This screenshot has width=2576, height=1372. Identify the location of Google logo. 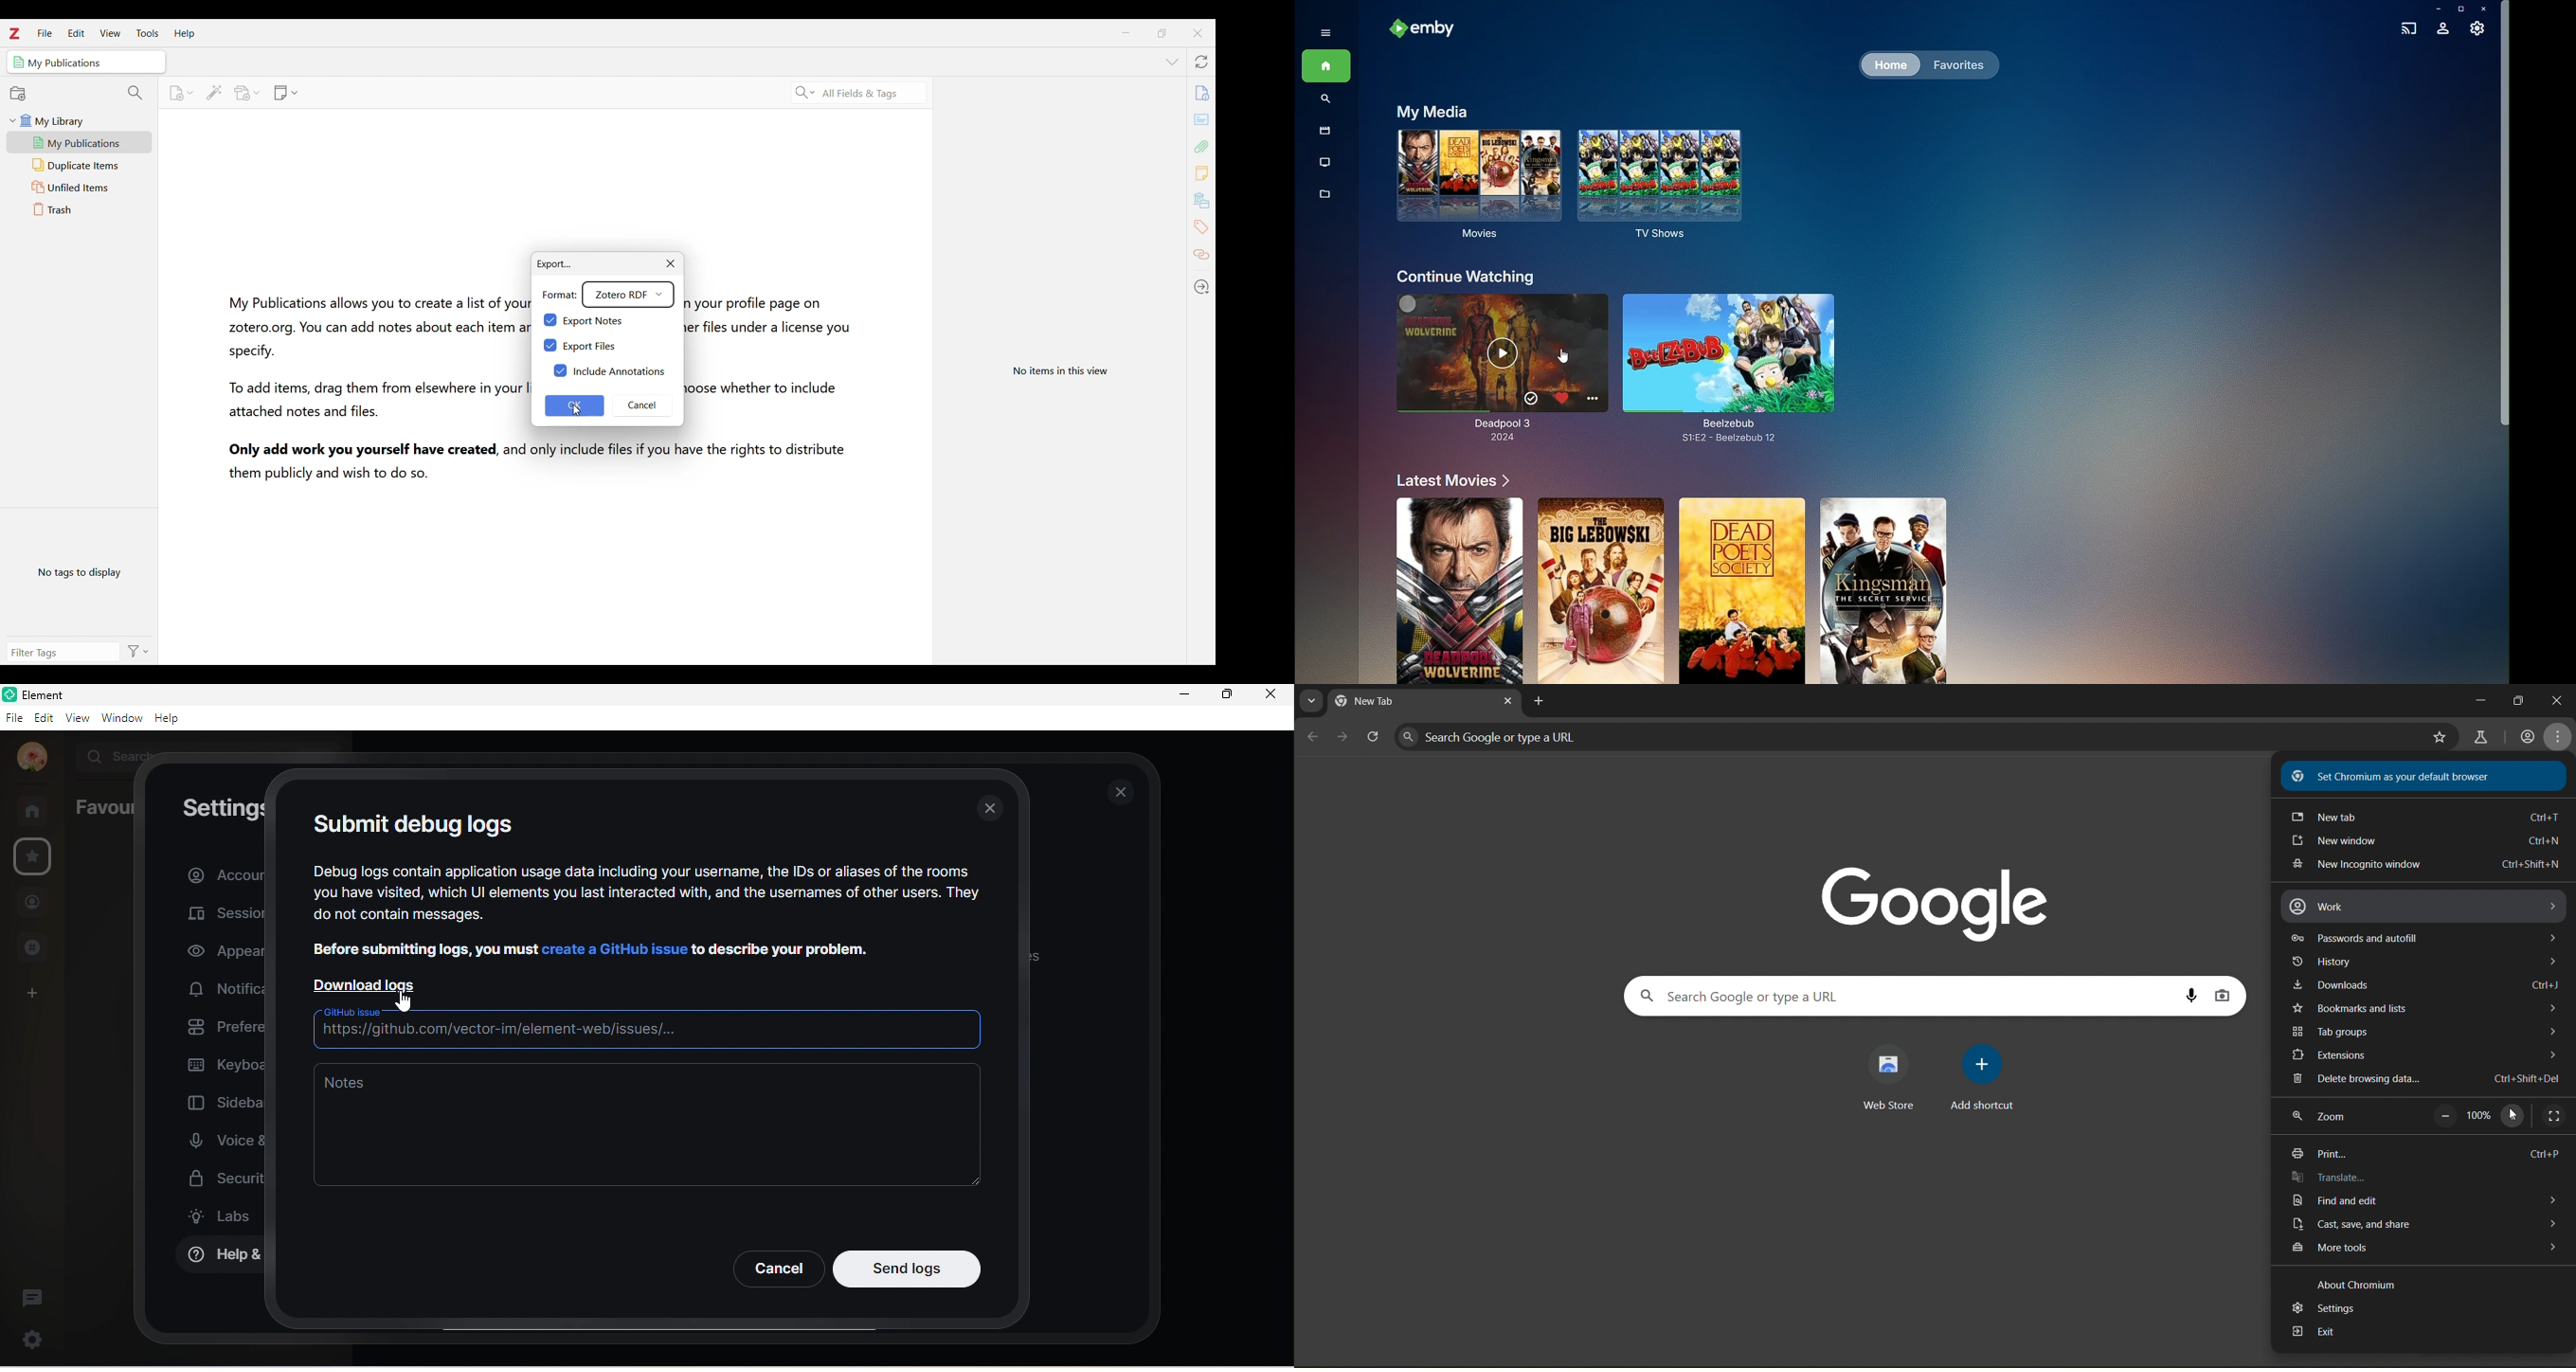
(1937, 898).